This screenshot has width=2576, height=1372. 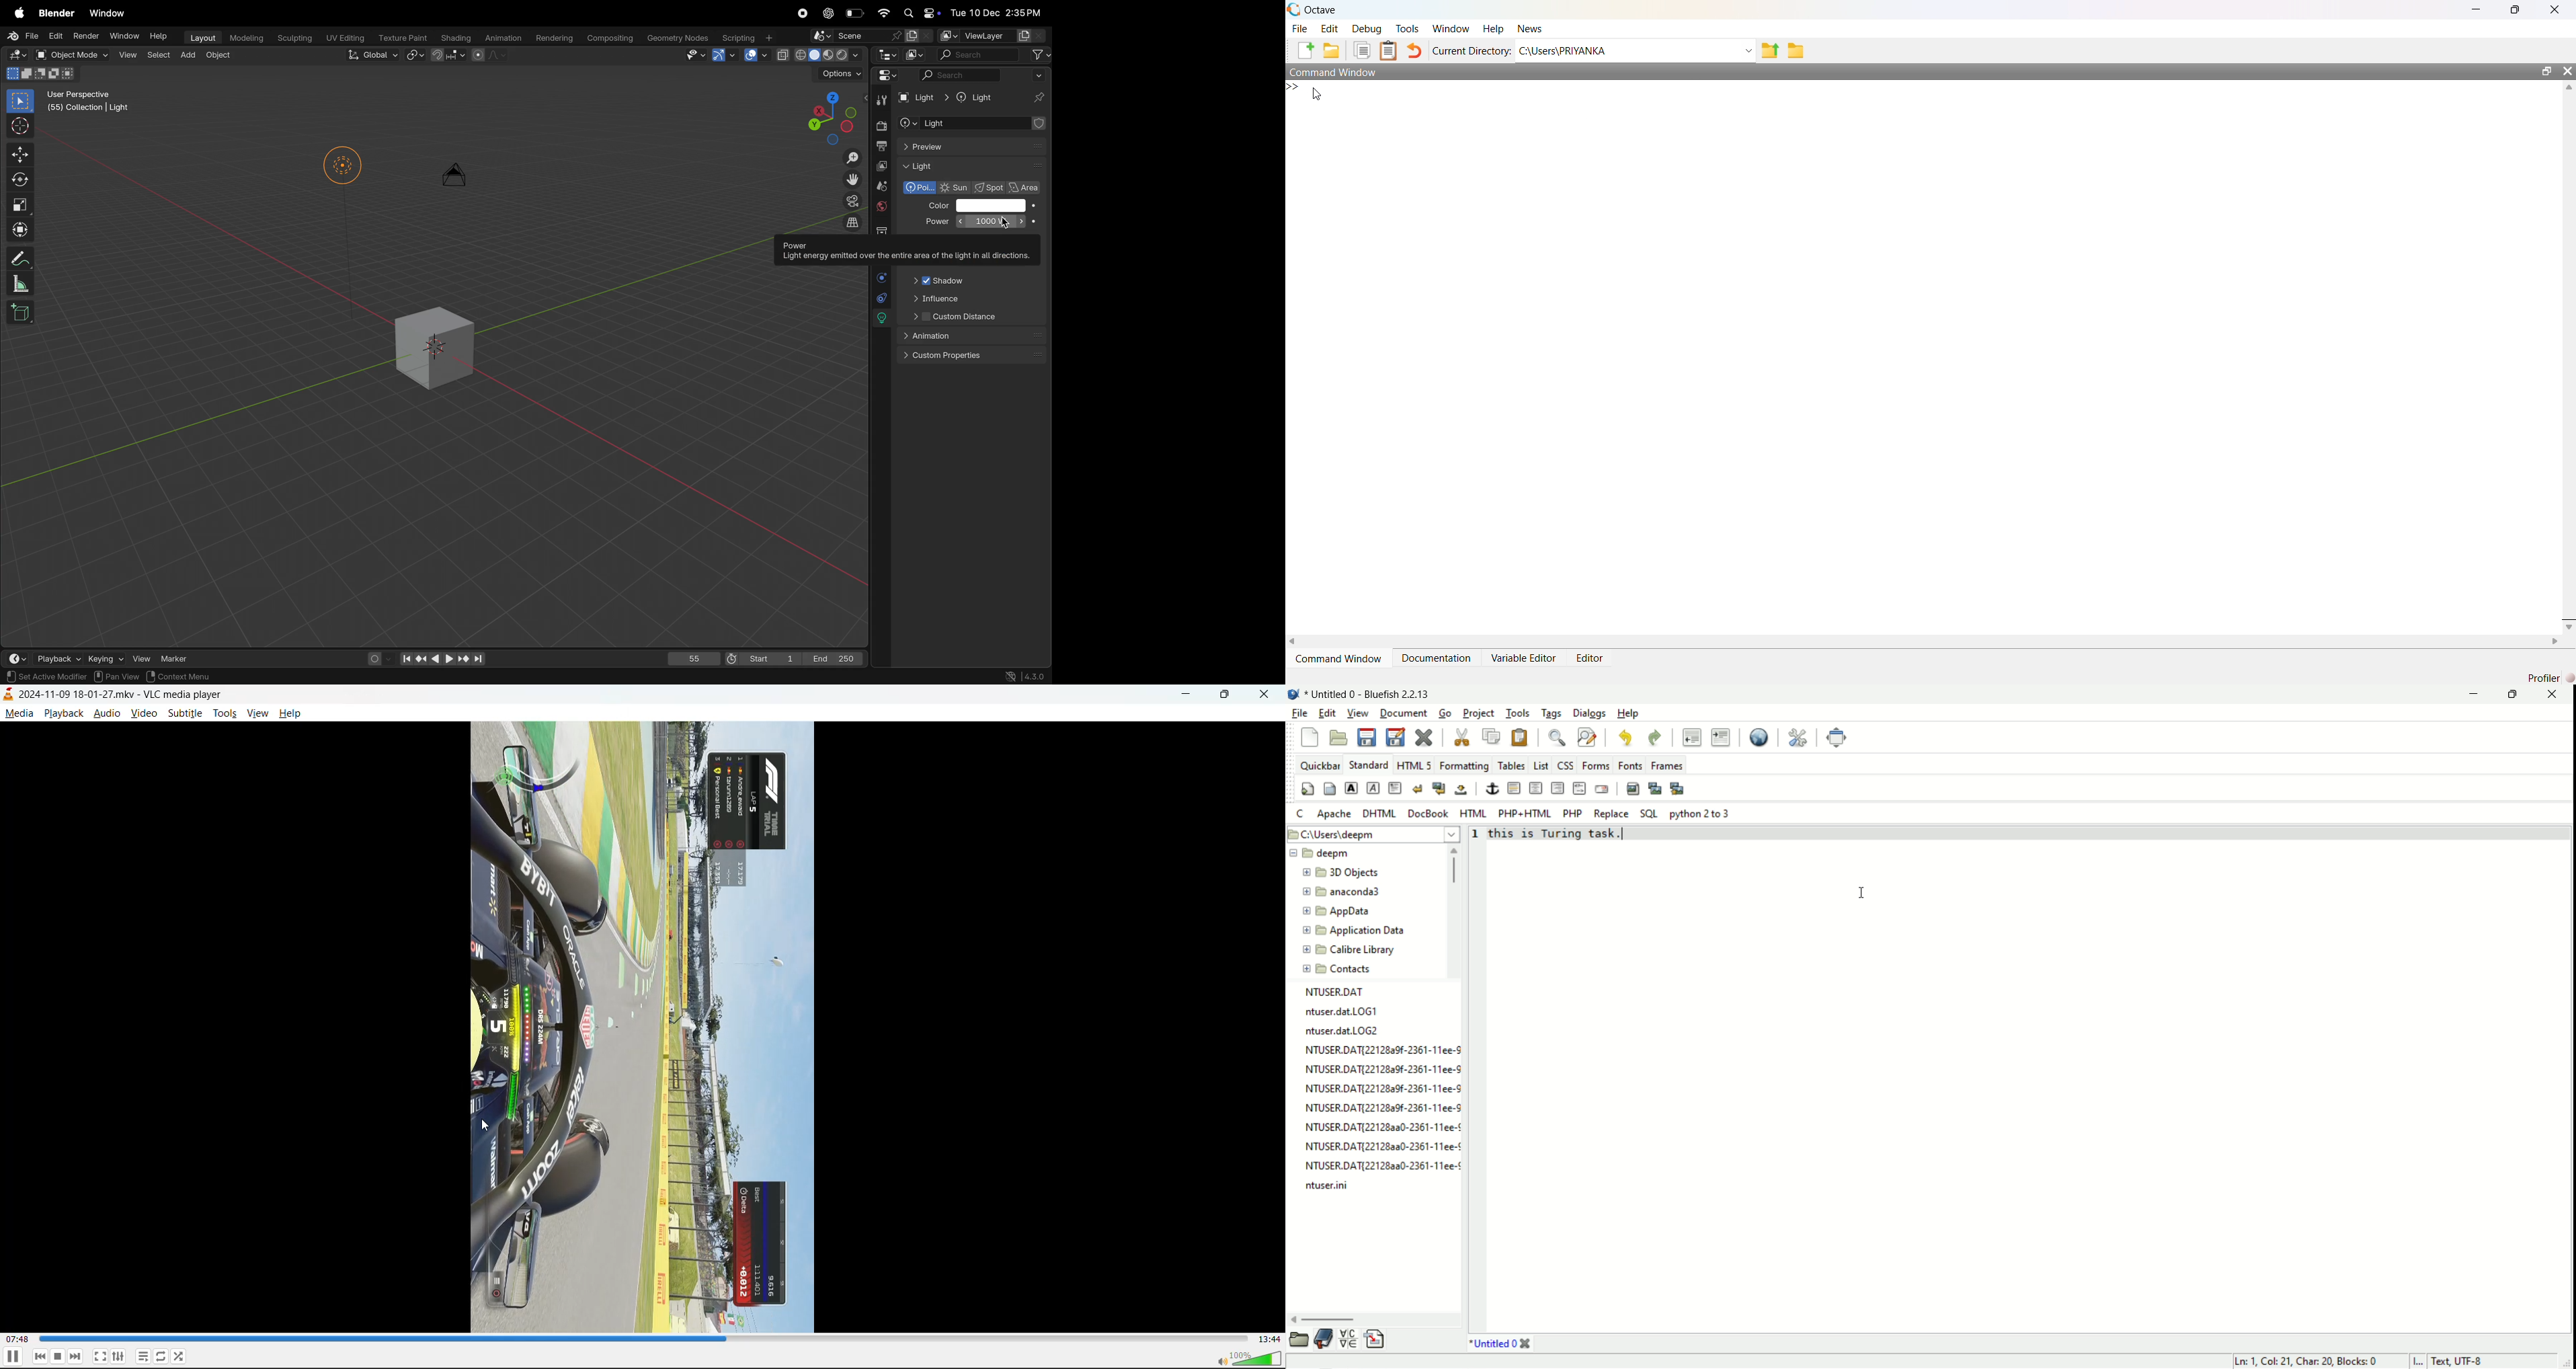 I want to click on news, so click(x=1529, y=29).